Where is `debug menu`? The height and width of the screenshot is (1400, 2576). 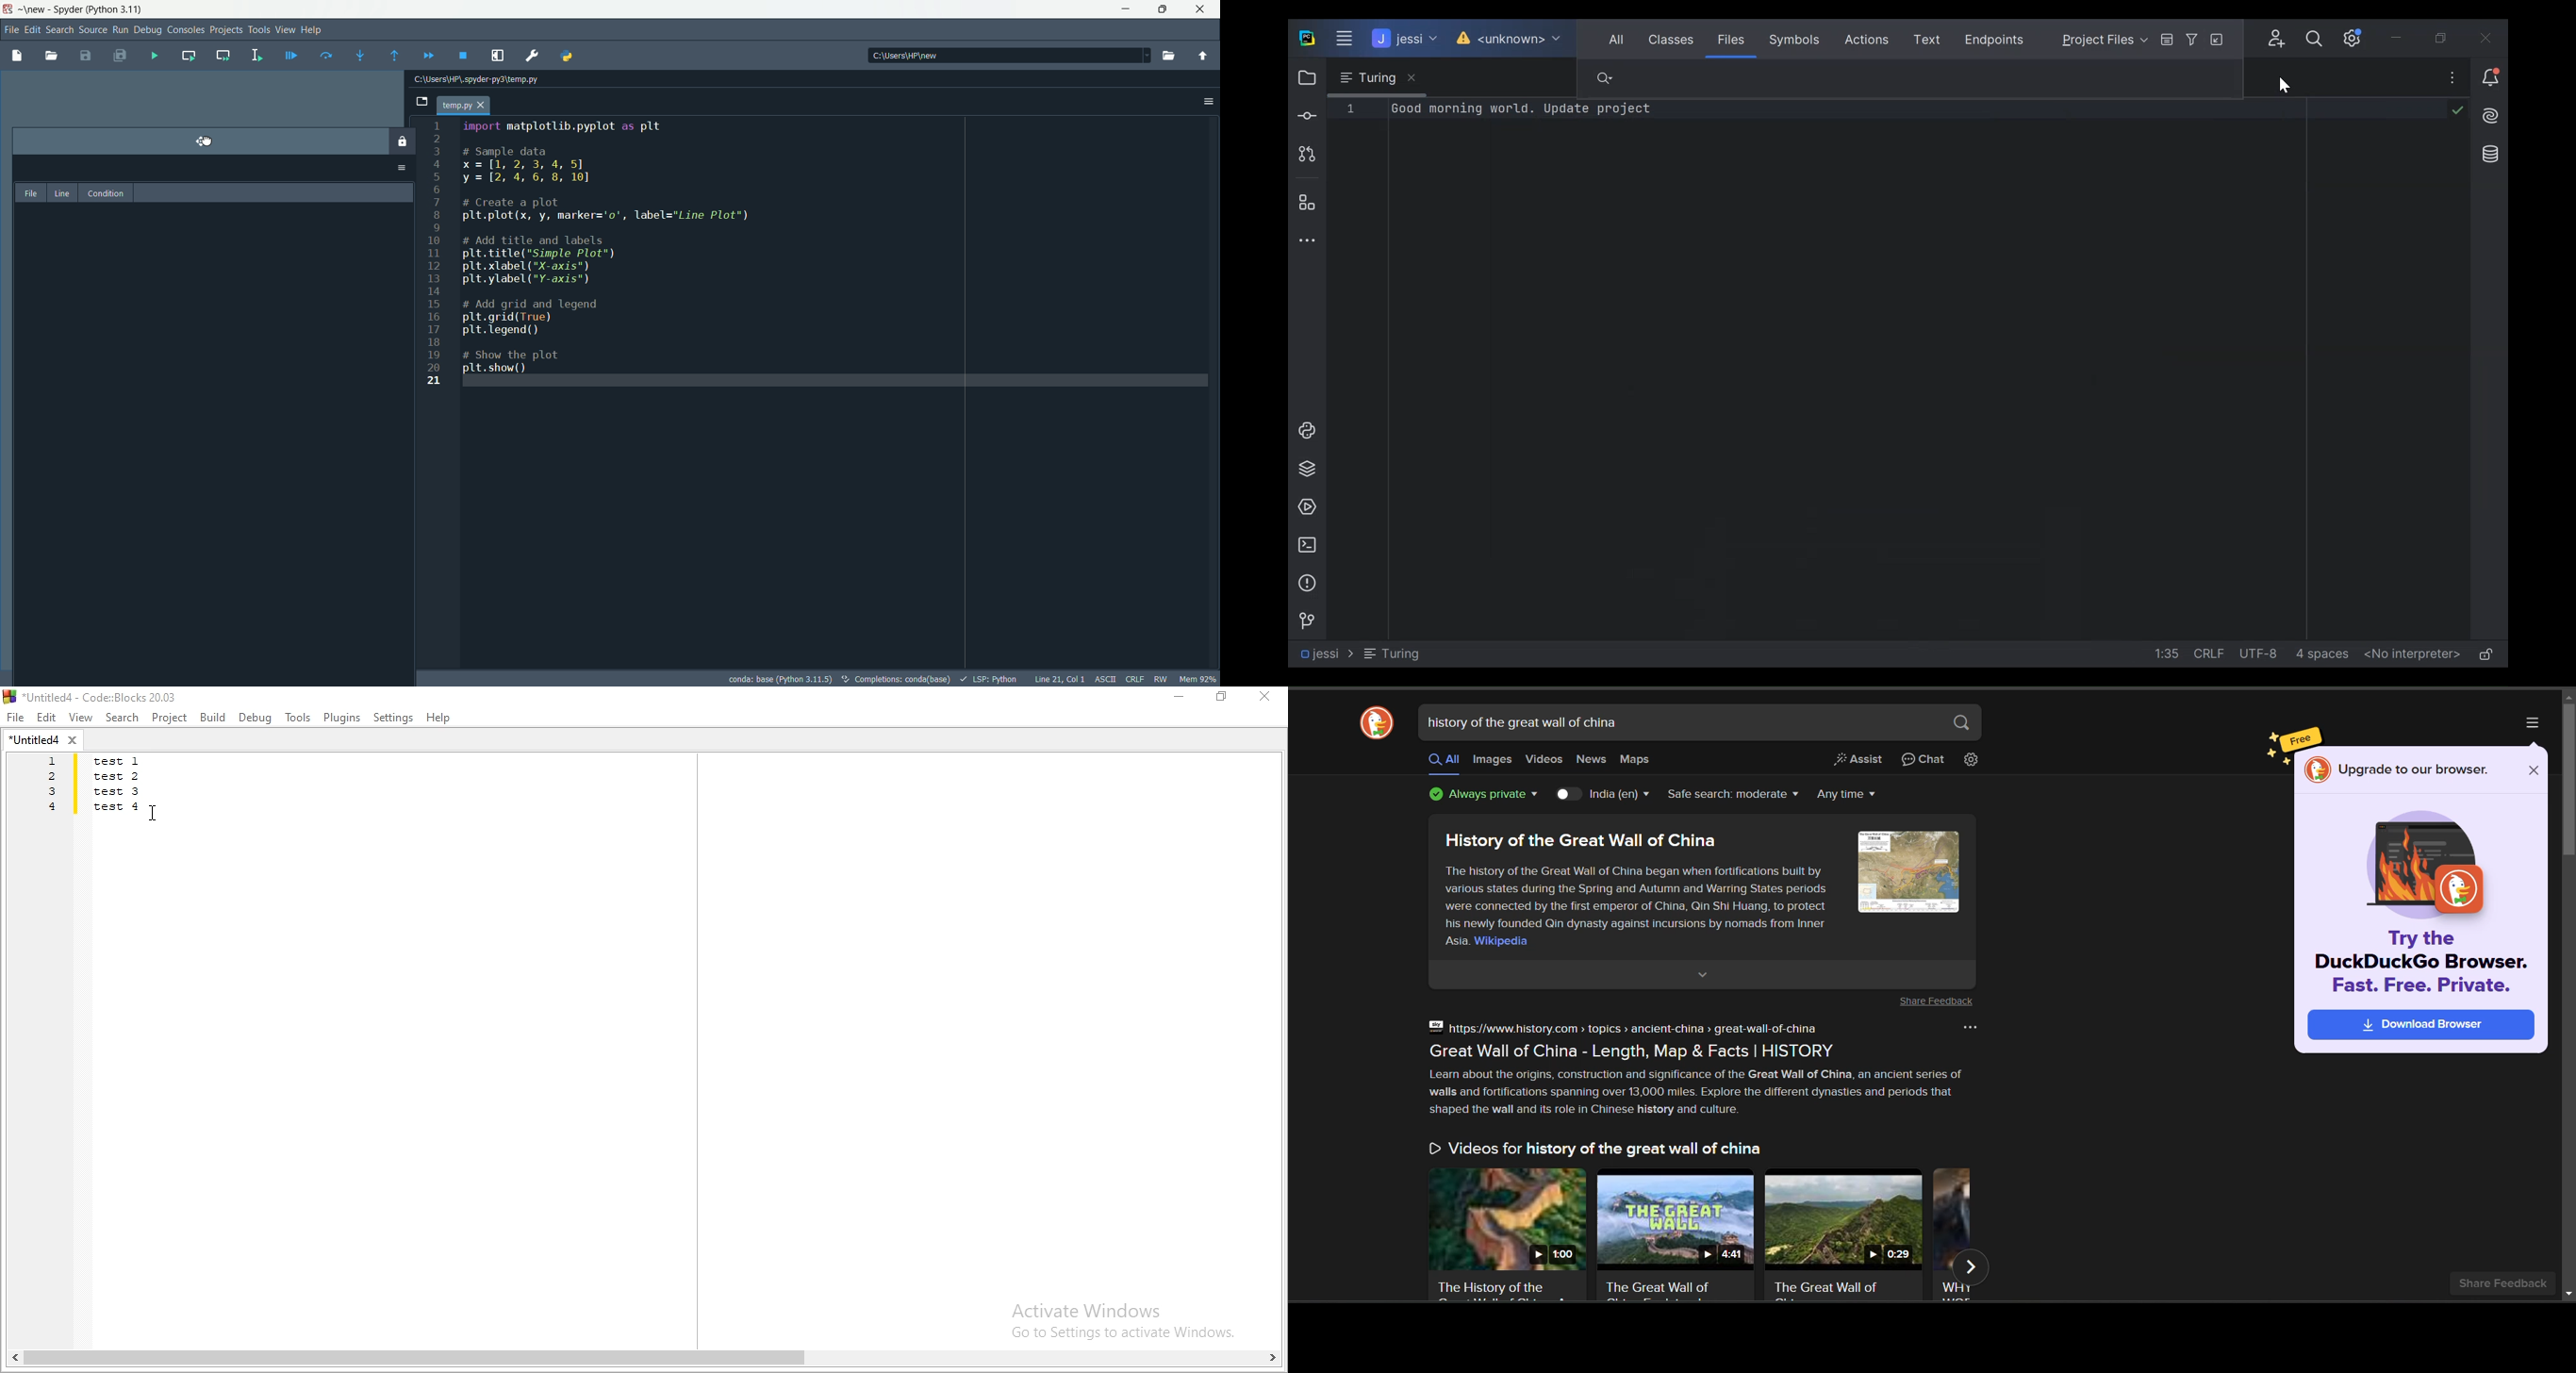
debug menu is located at coordinates (148, 30).